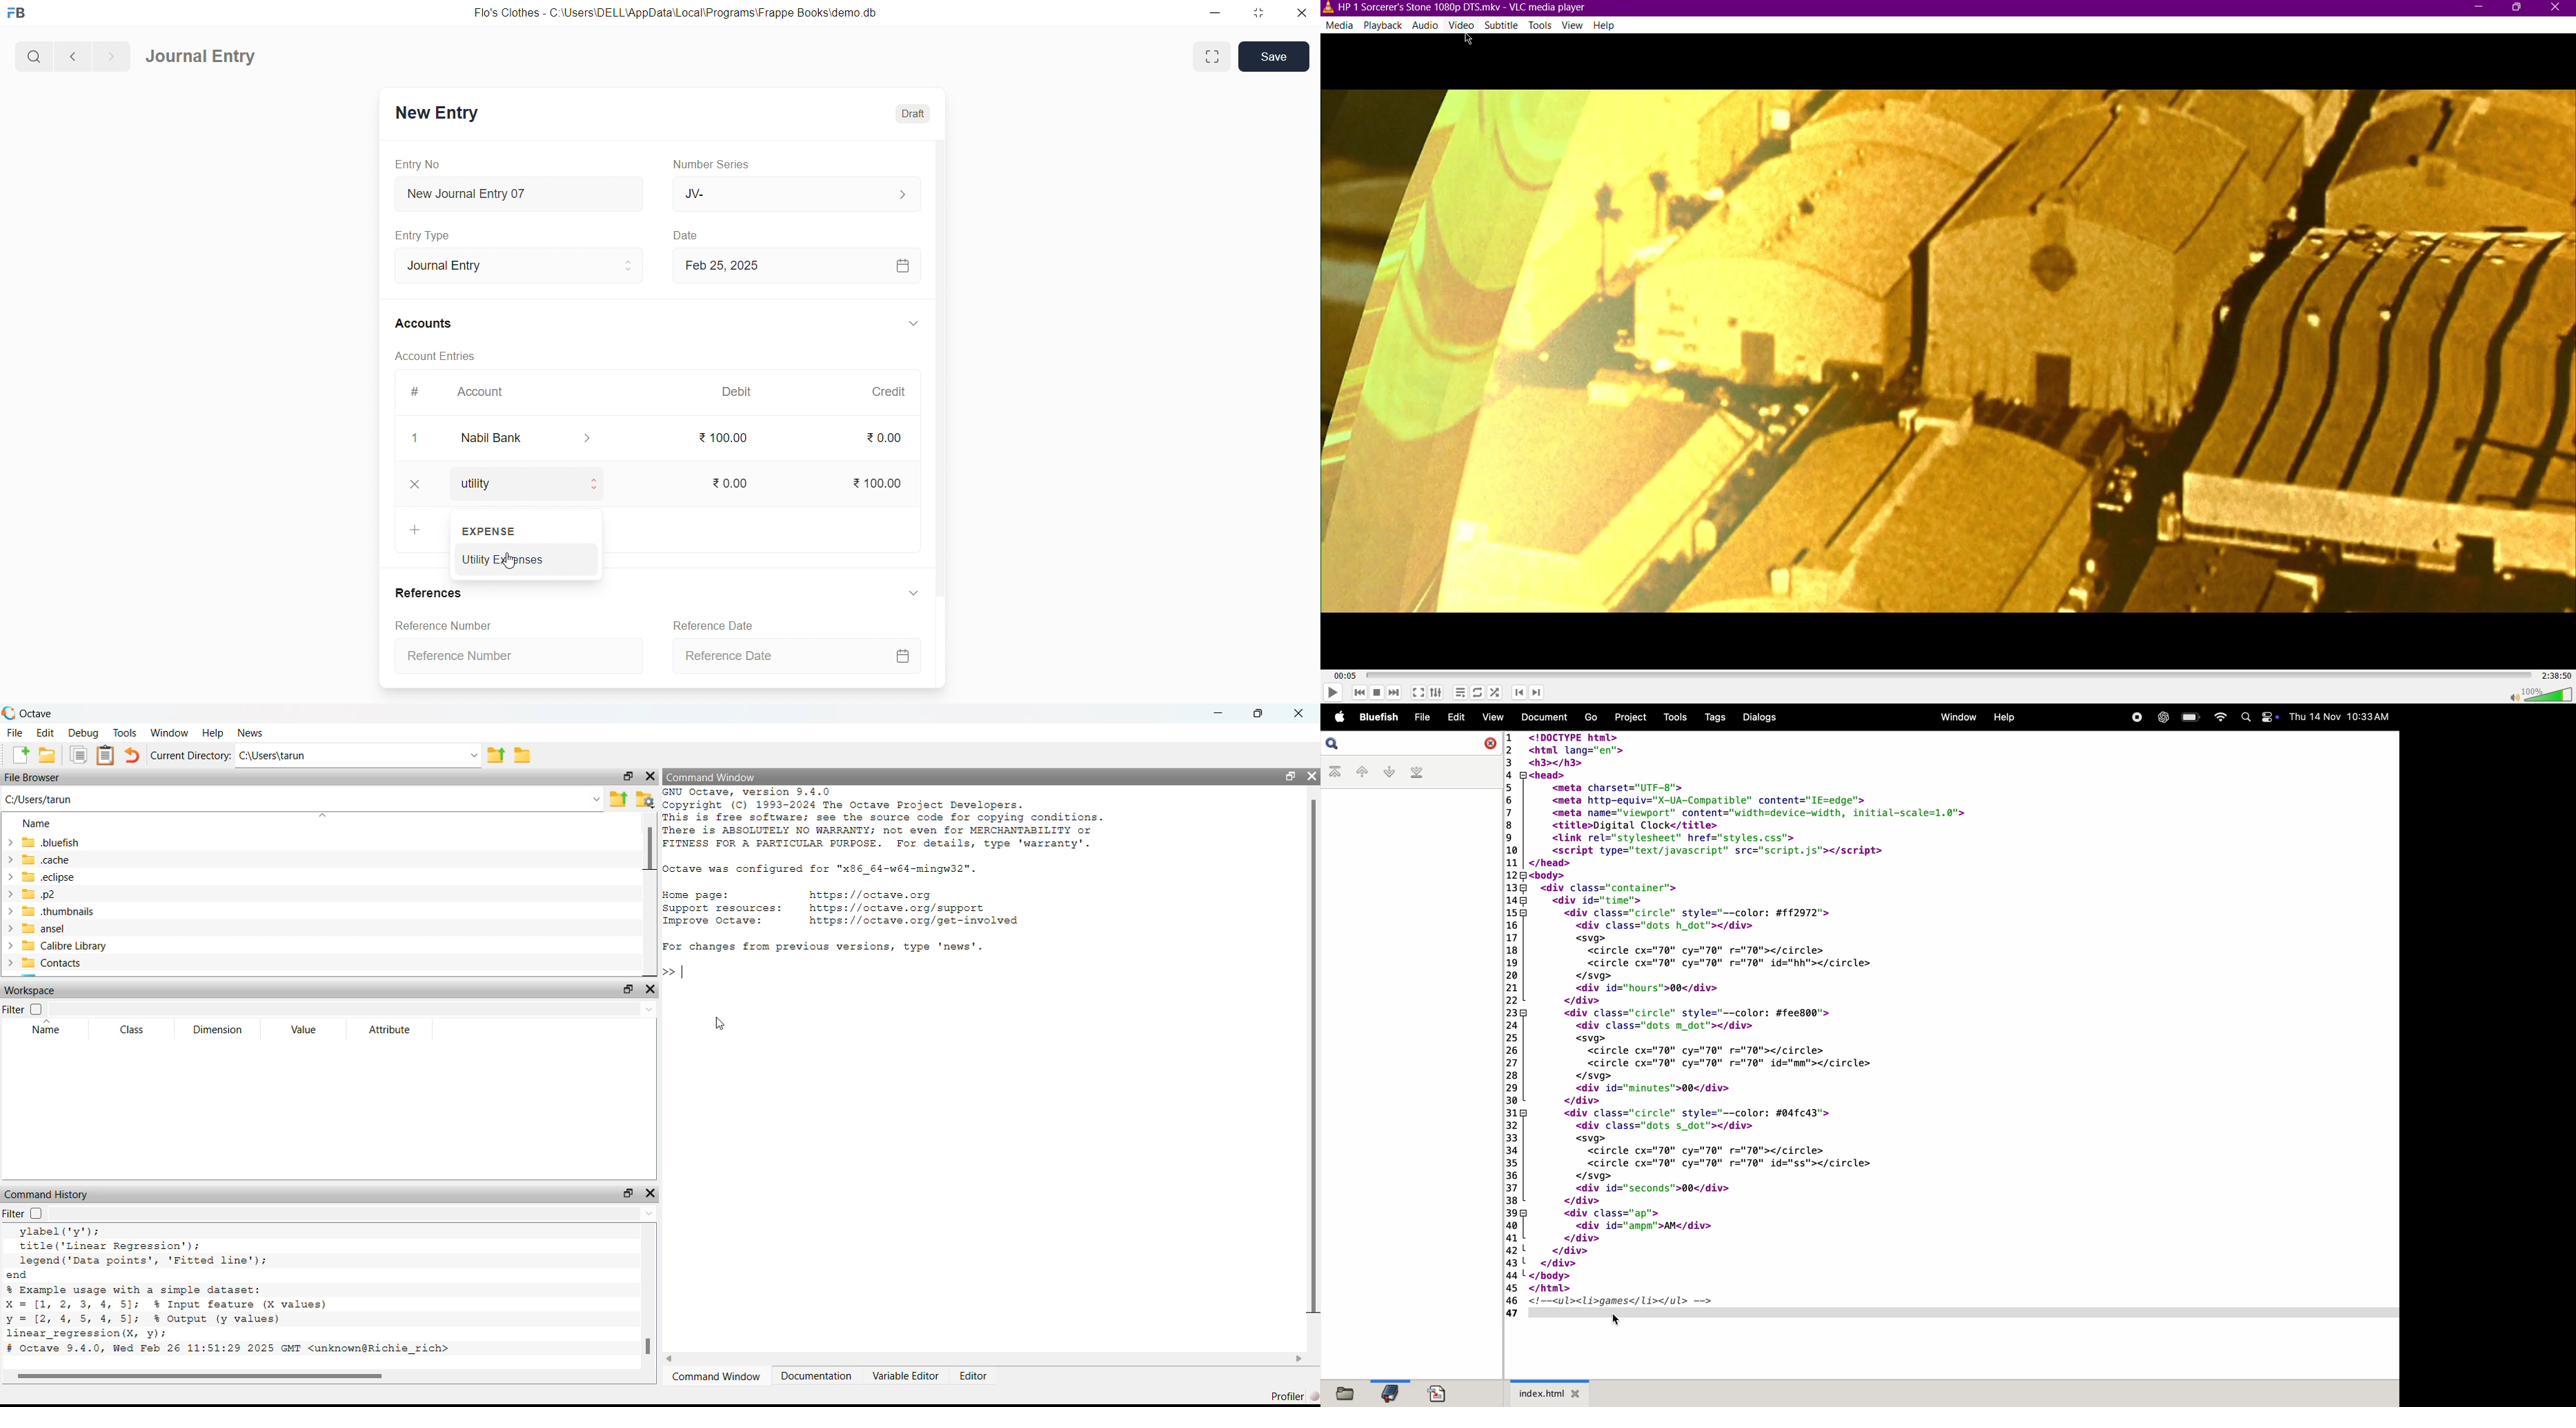  I want to click on Video Display, so click(1948, 350).